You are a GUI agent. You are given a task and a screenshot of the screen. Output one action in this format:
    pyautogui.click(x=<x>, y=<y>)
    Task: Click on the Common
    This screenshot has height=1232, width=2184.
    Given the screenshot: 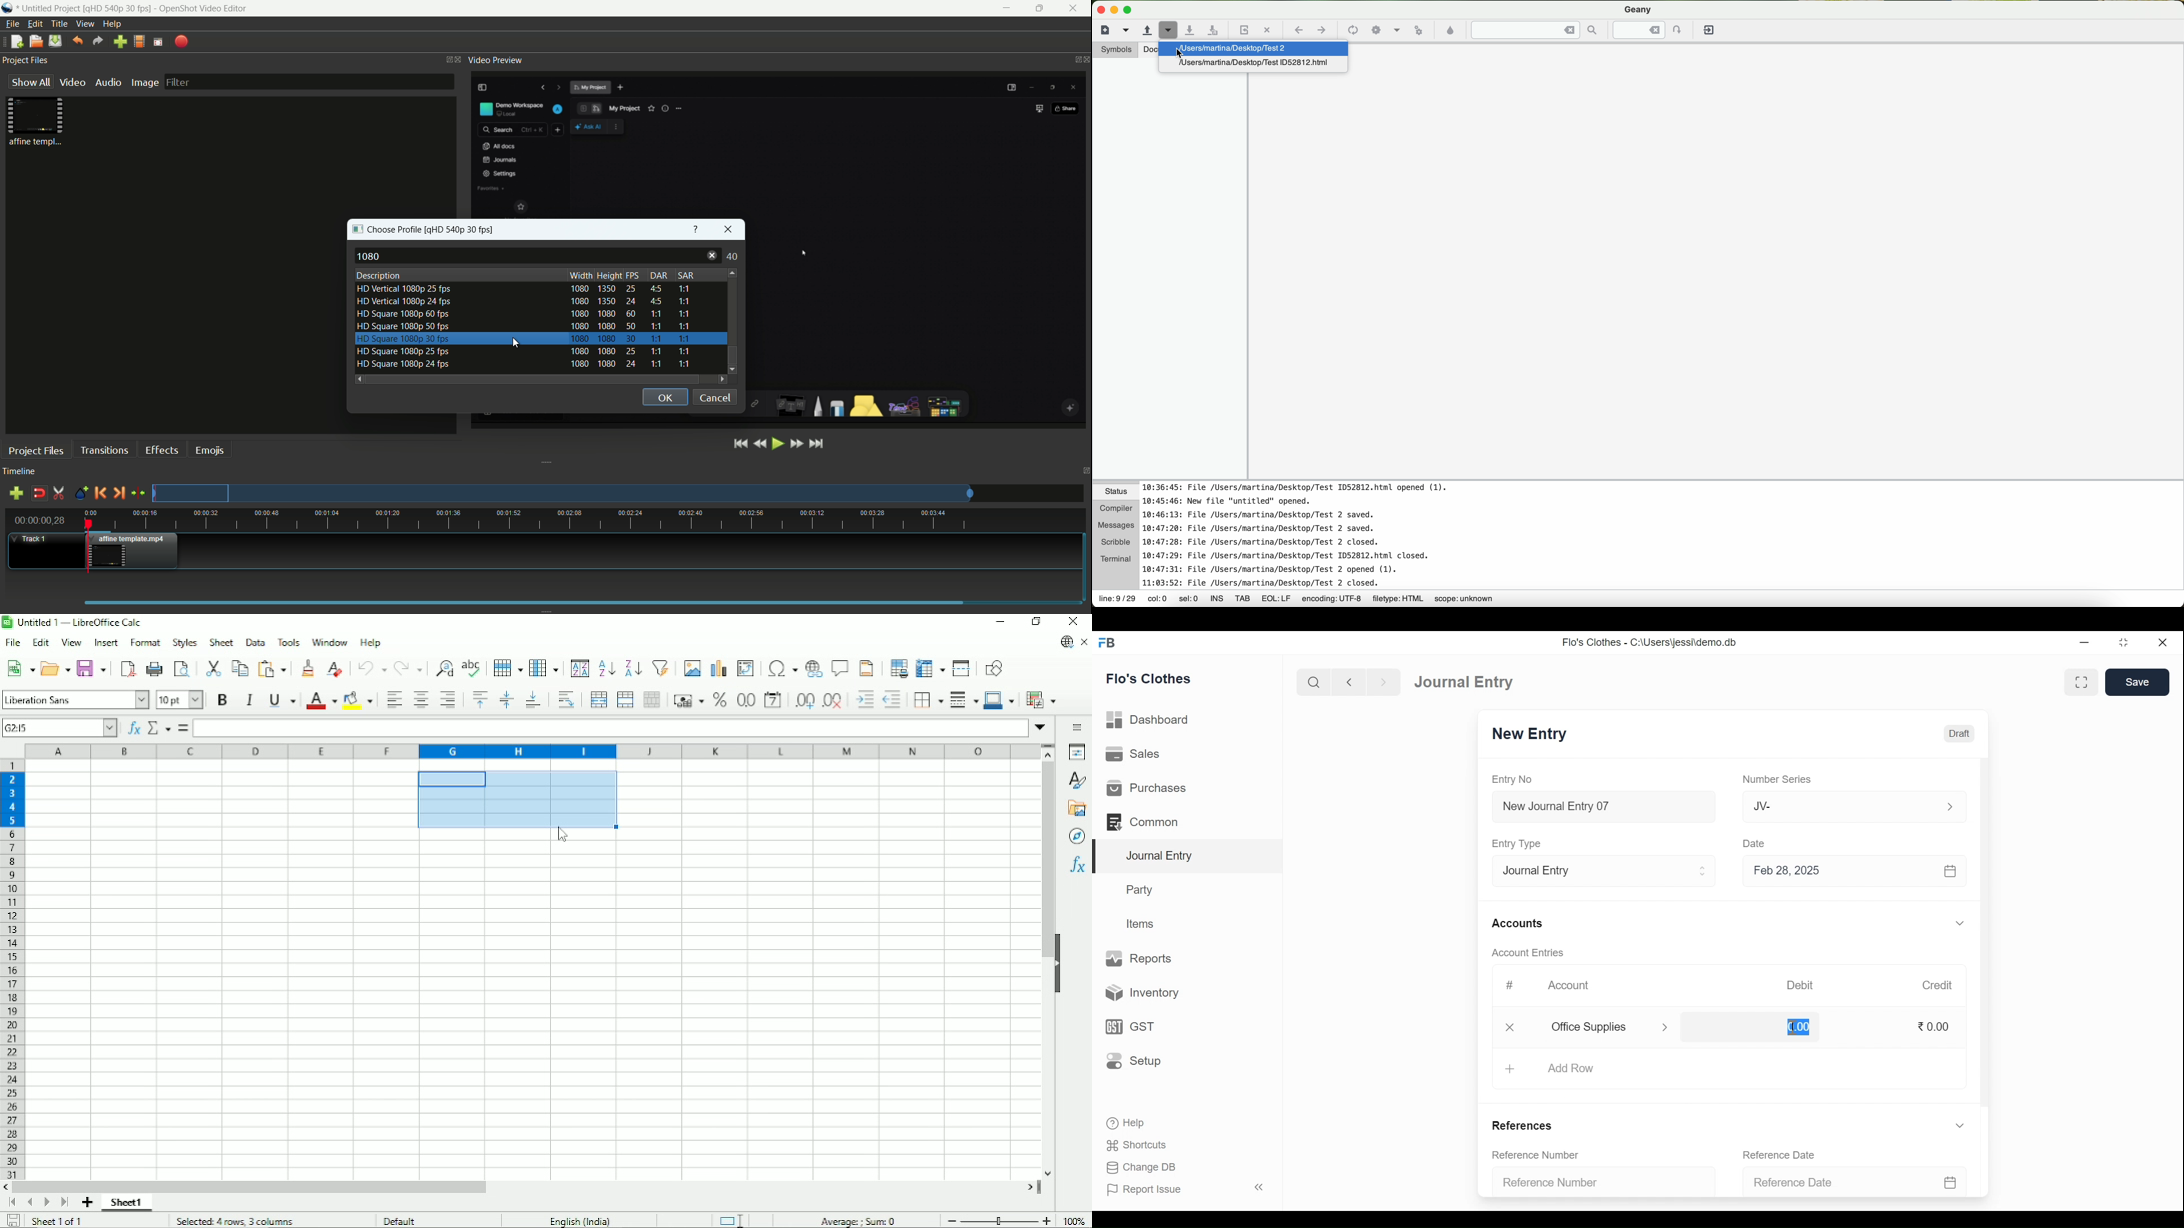 What is the action you would take?
    pyautogui.click(x=1144, y=822)
    